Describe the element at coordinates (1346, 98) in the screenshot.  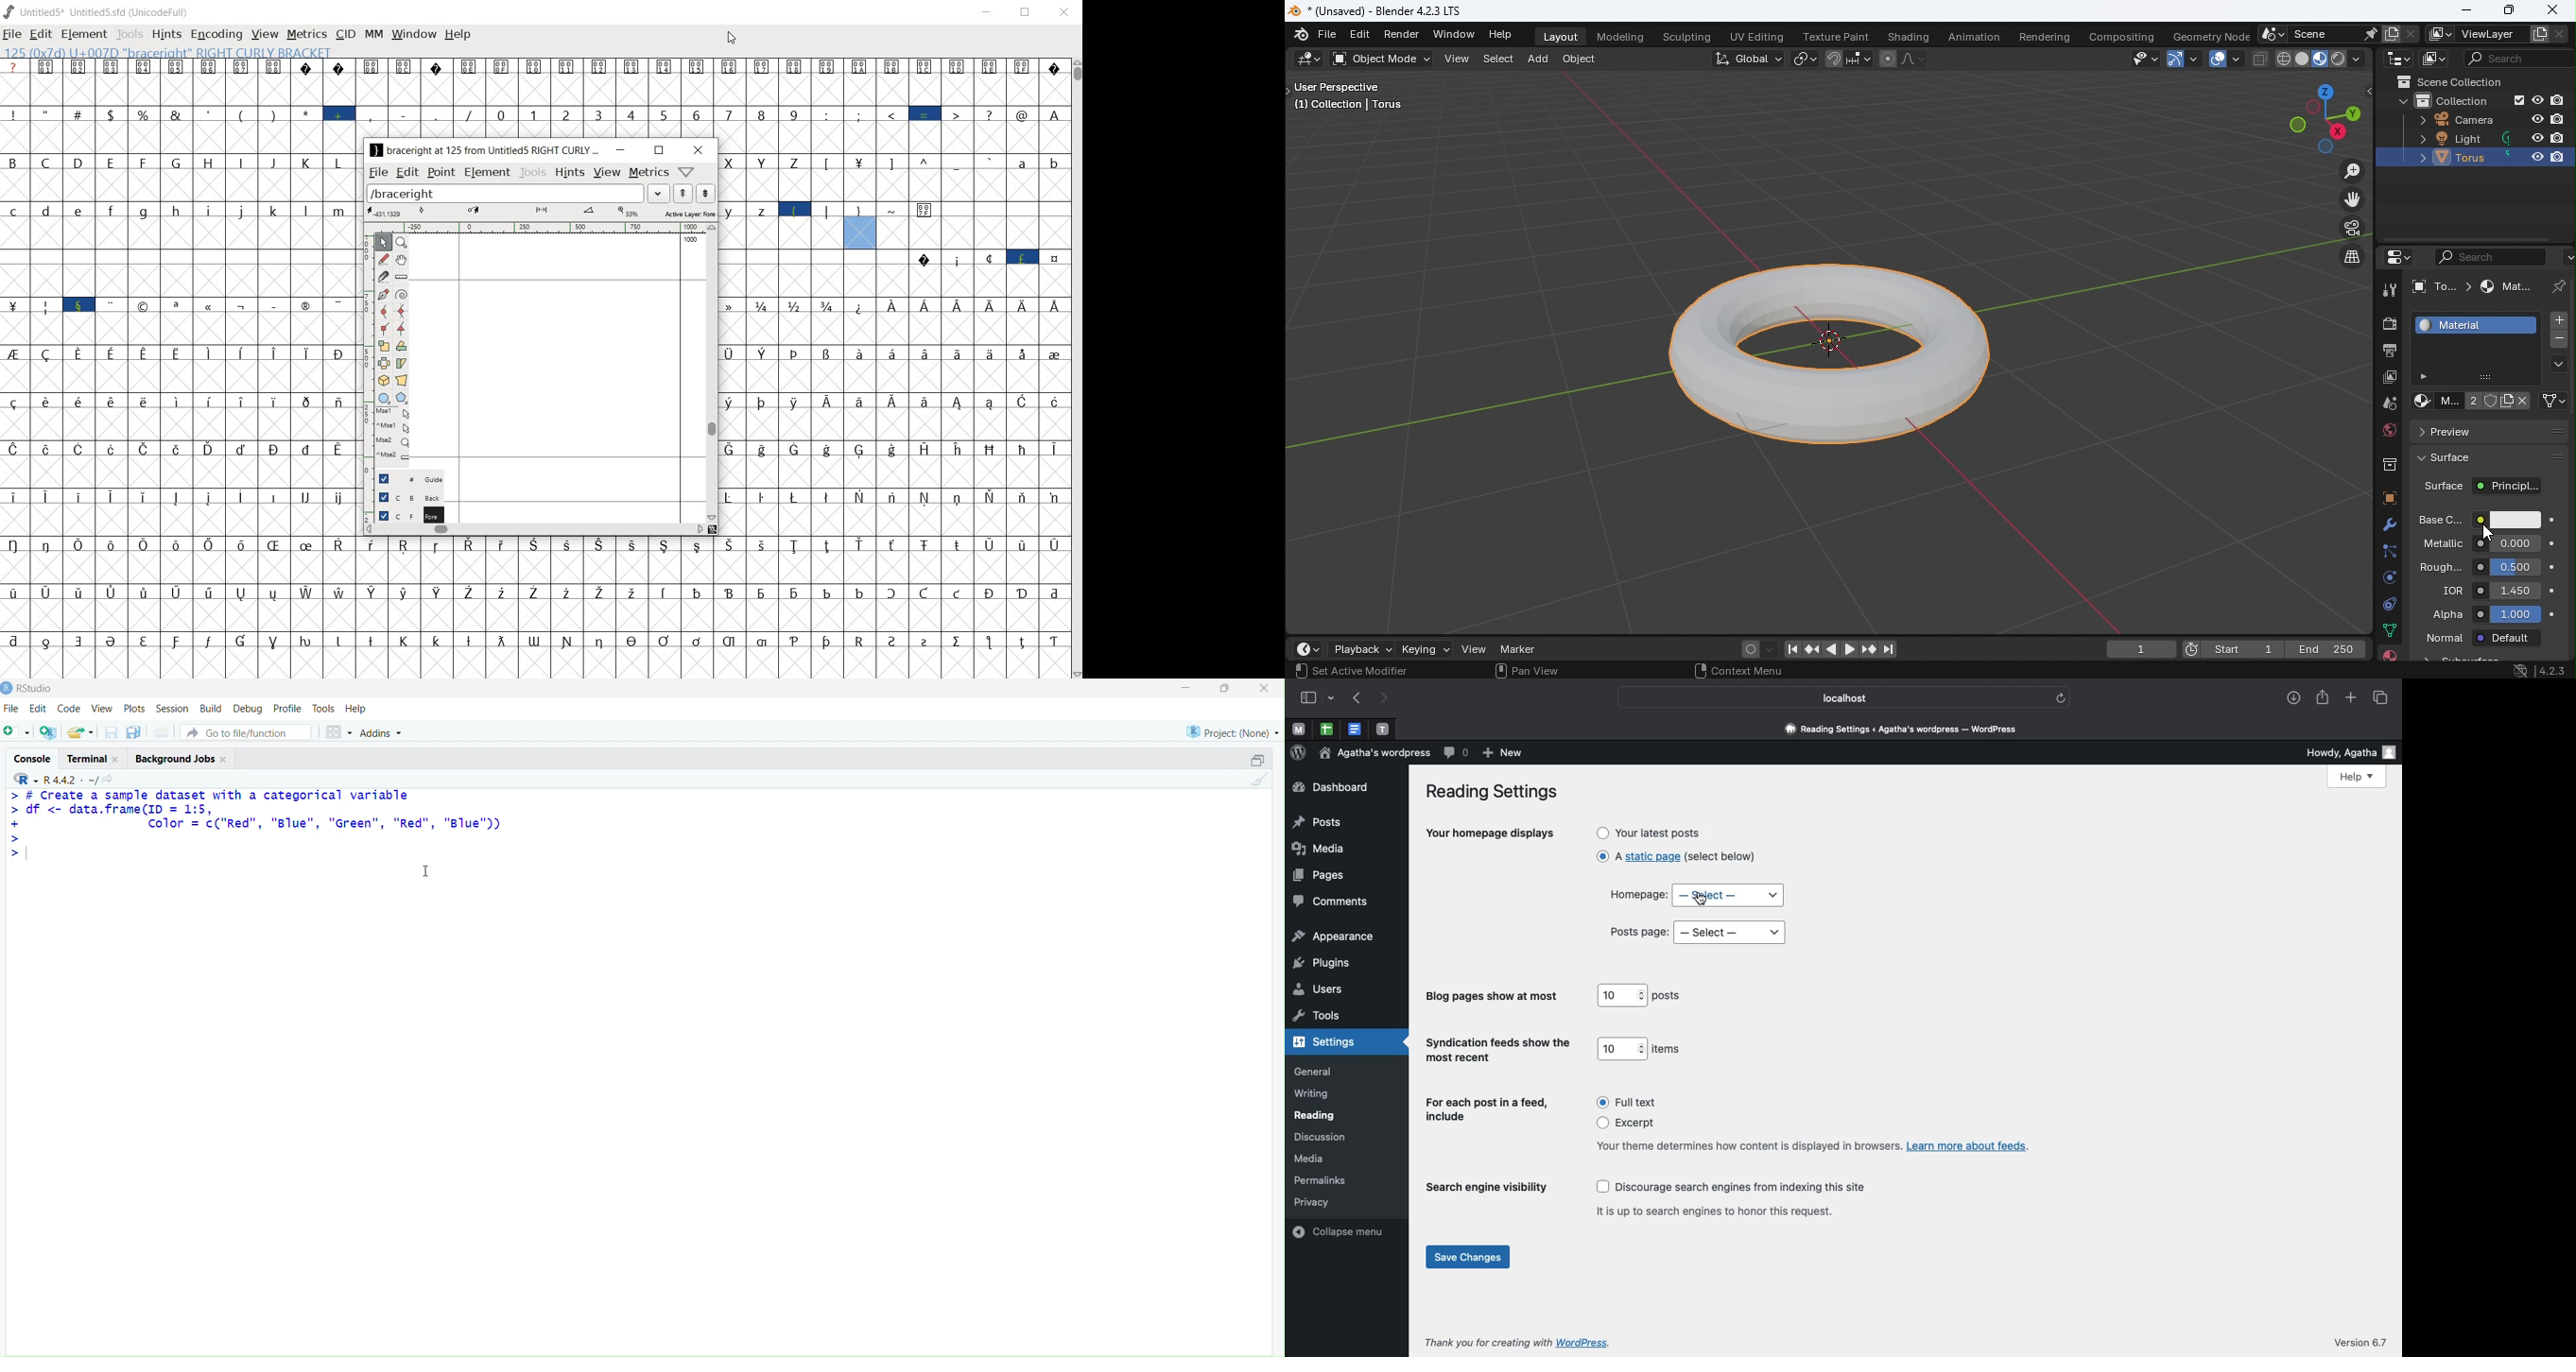
I see `User perspective` at that location.